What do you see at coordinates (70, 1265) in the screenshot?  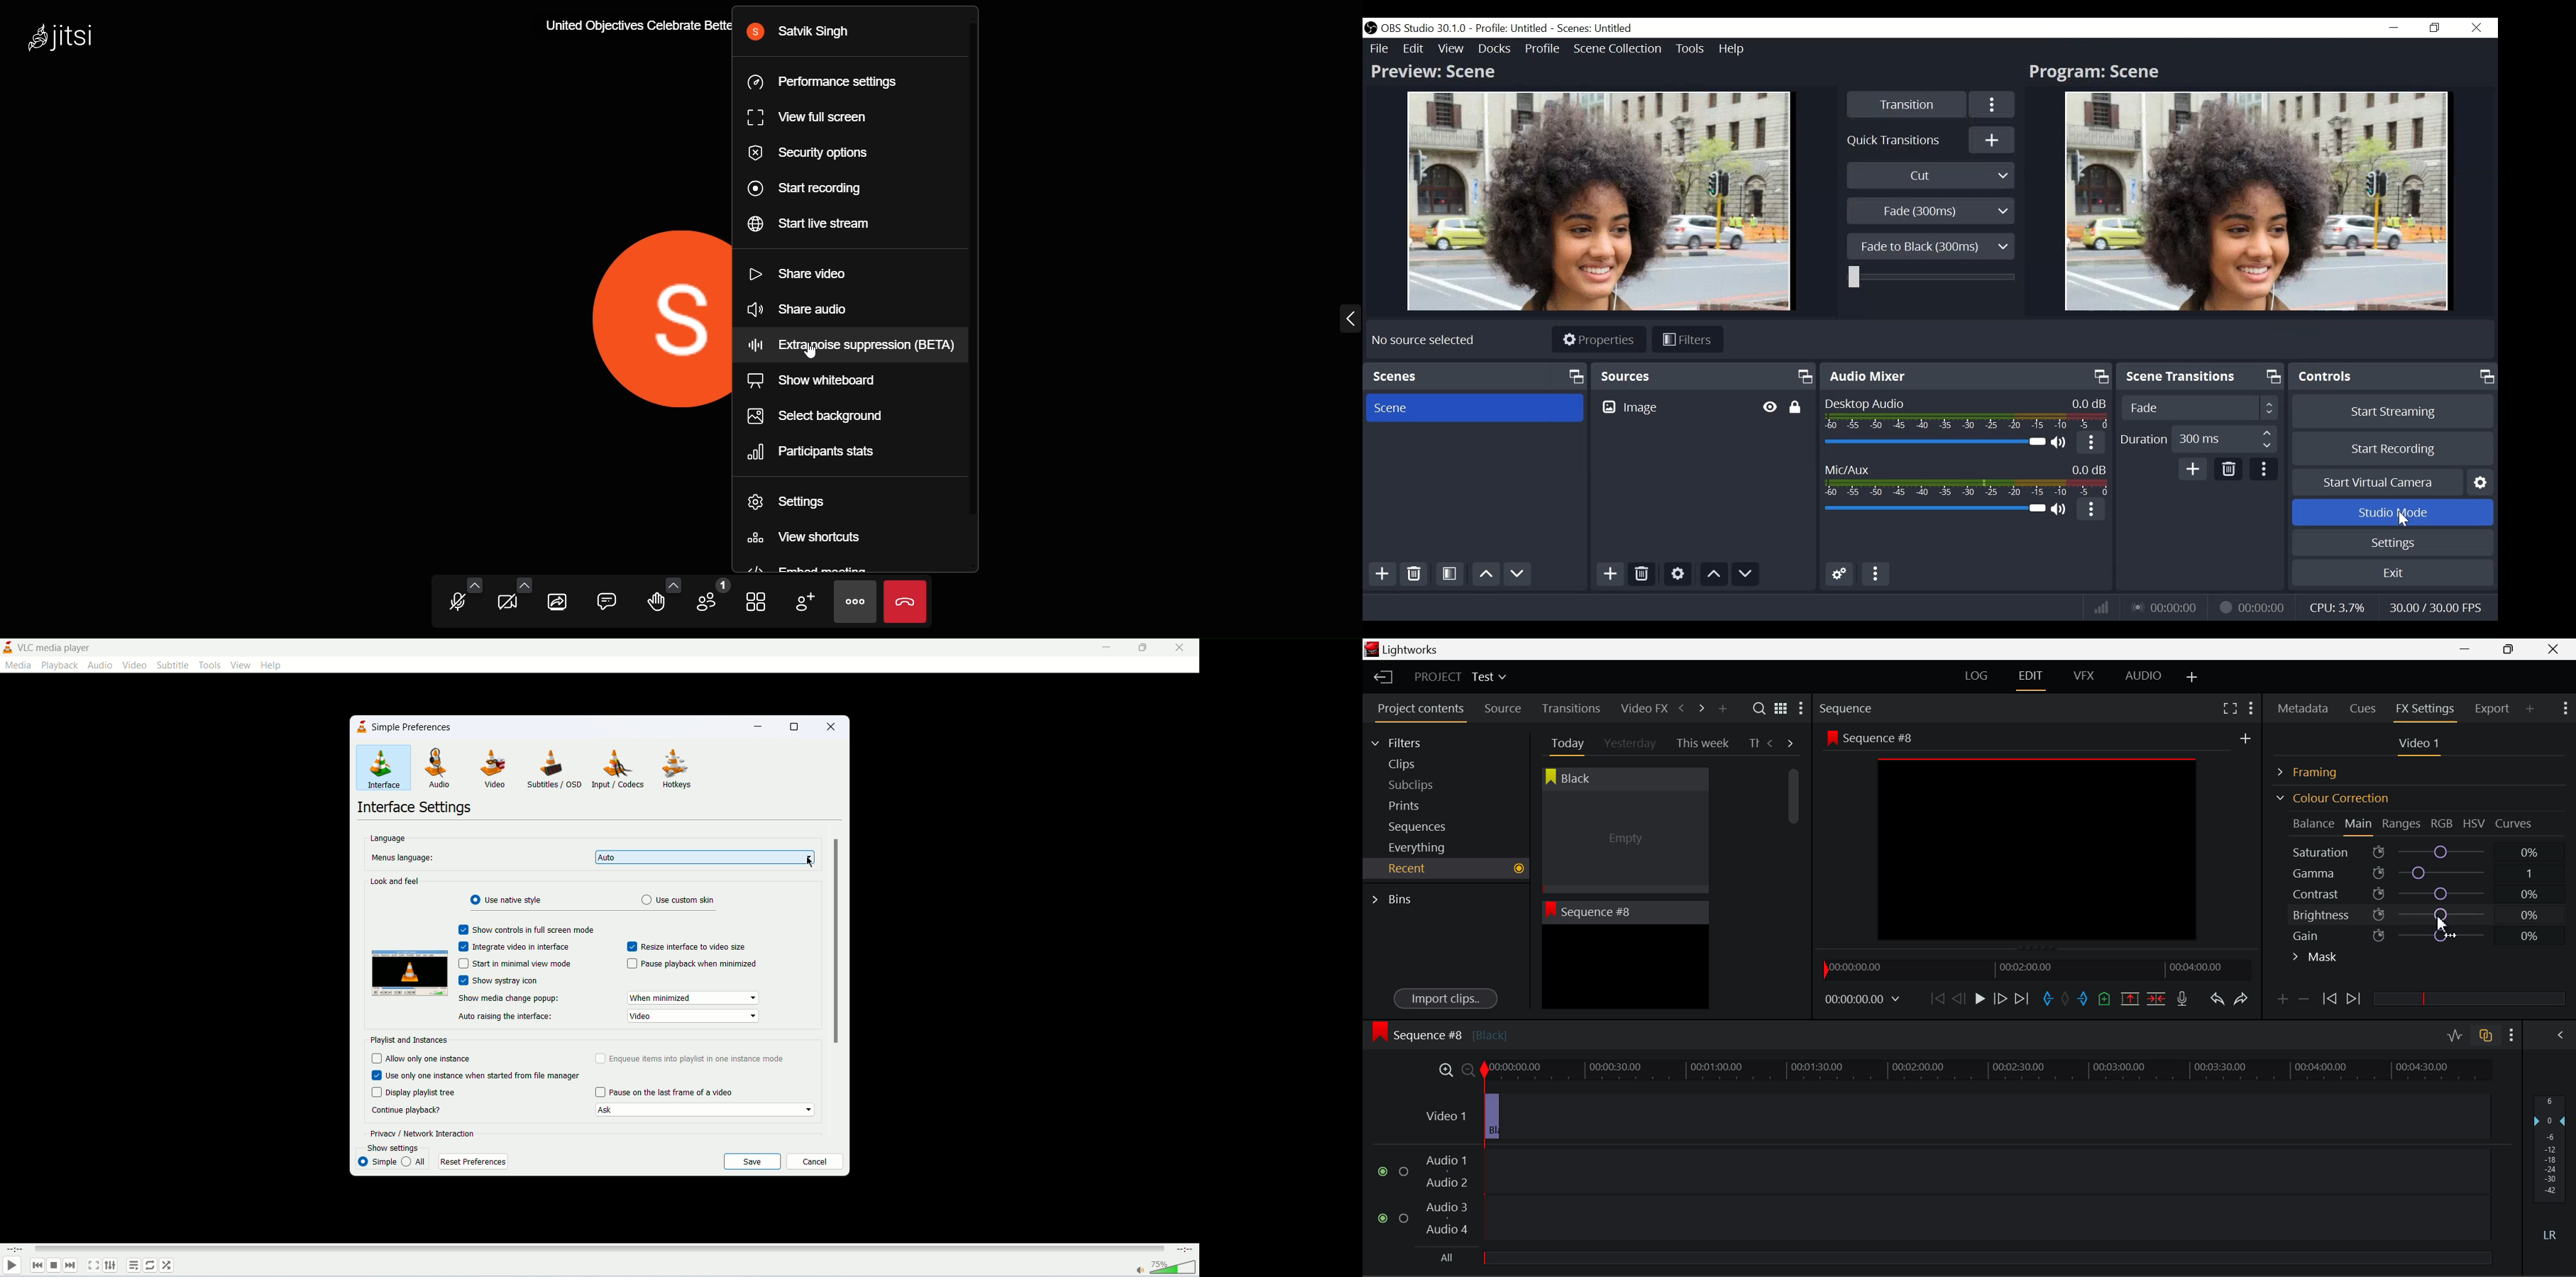 I see `next` at bounding box center [70, 1265].